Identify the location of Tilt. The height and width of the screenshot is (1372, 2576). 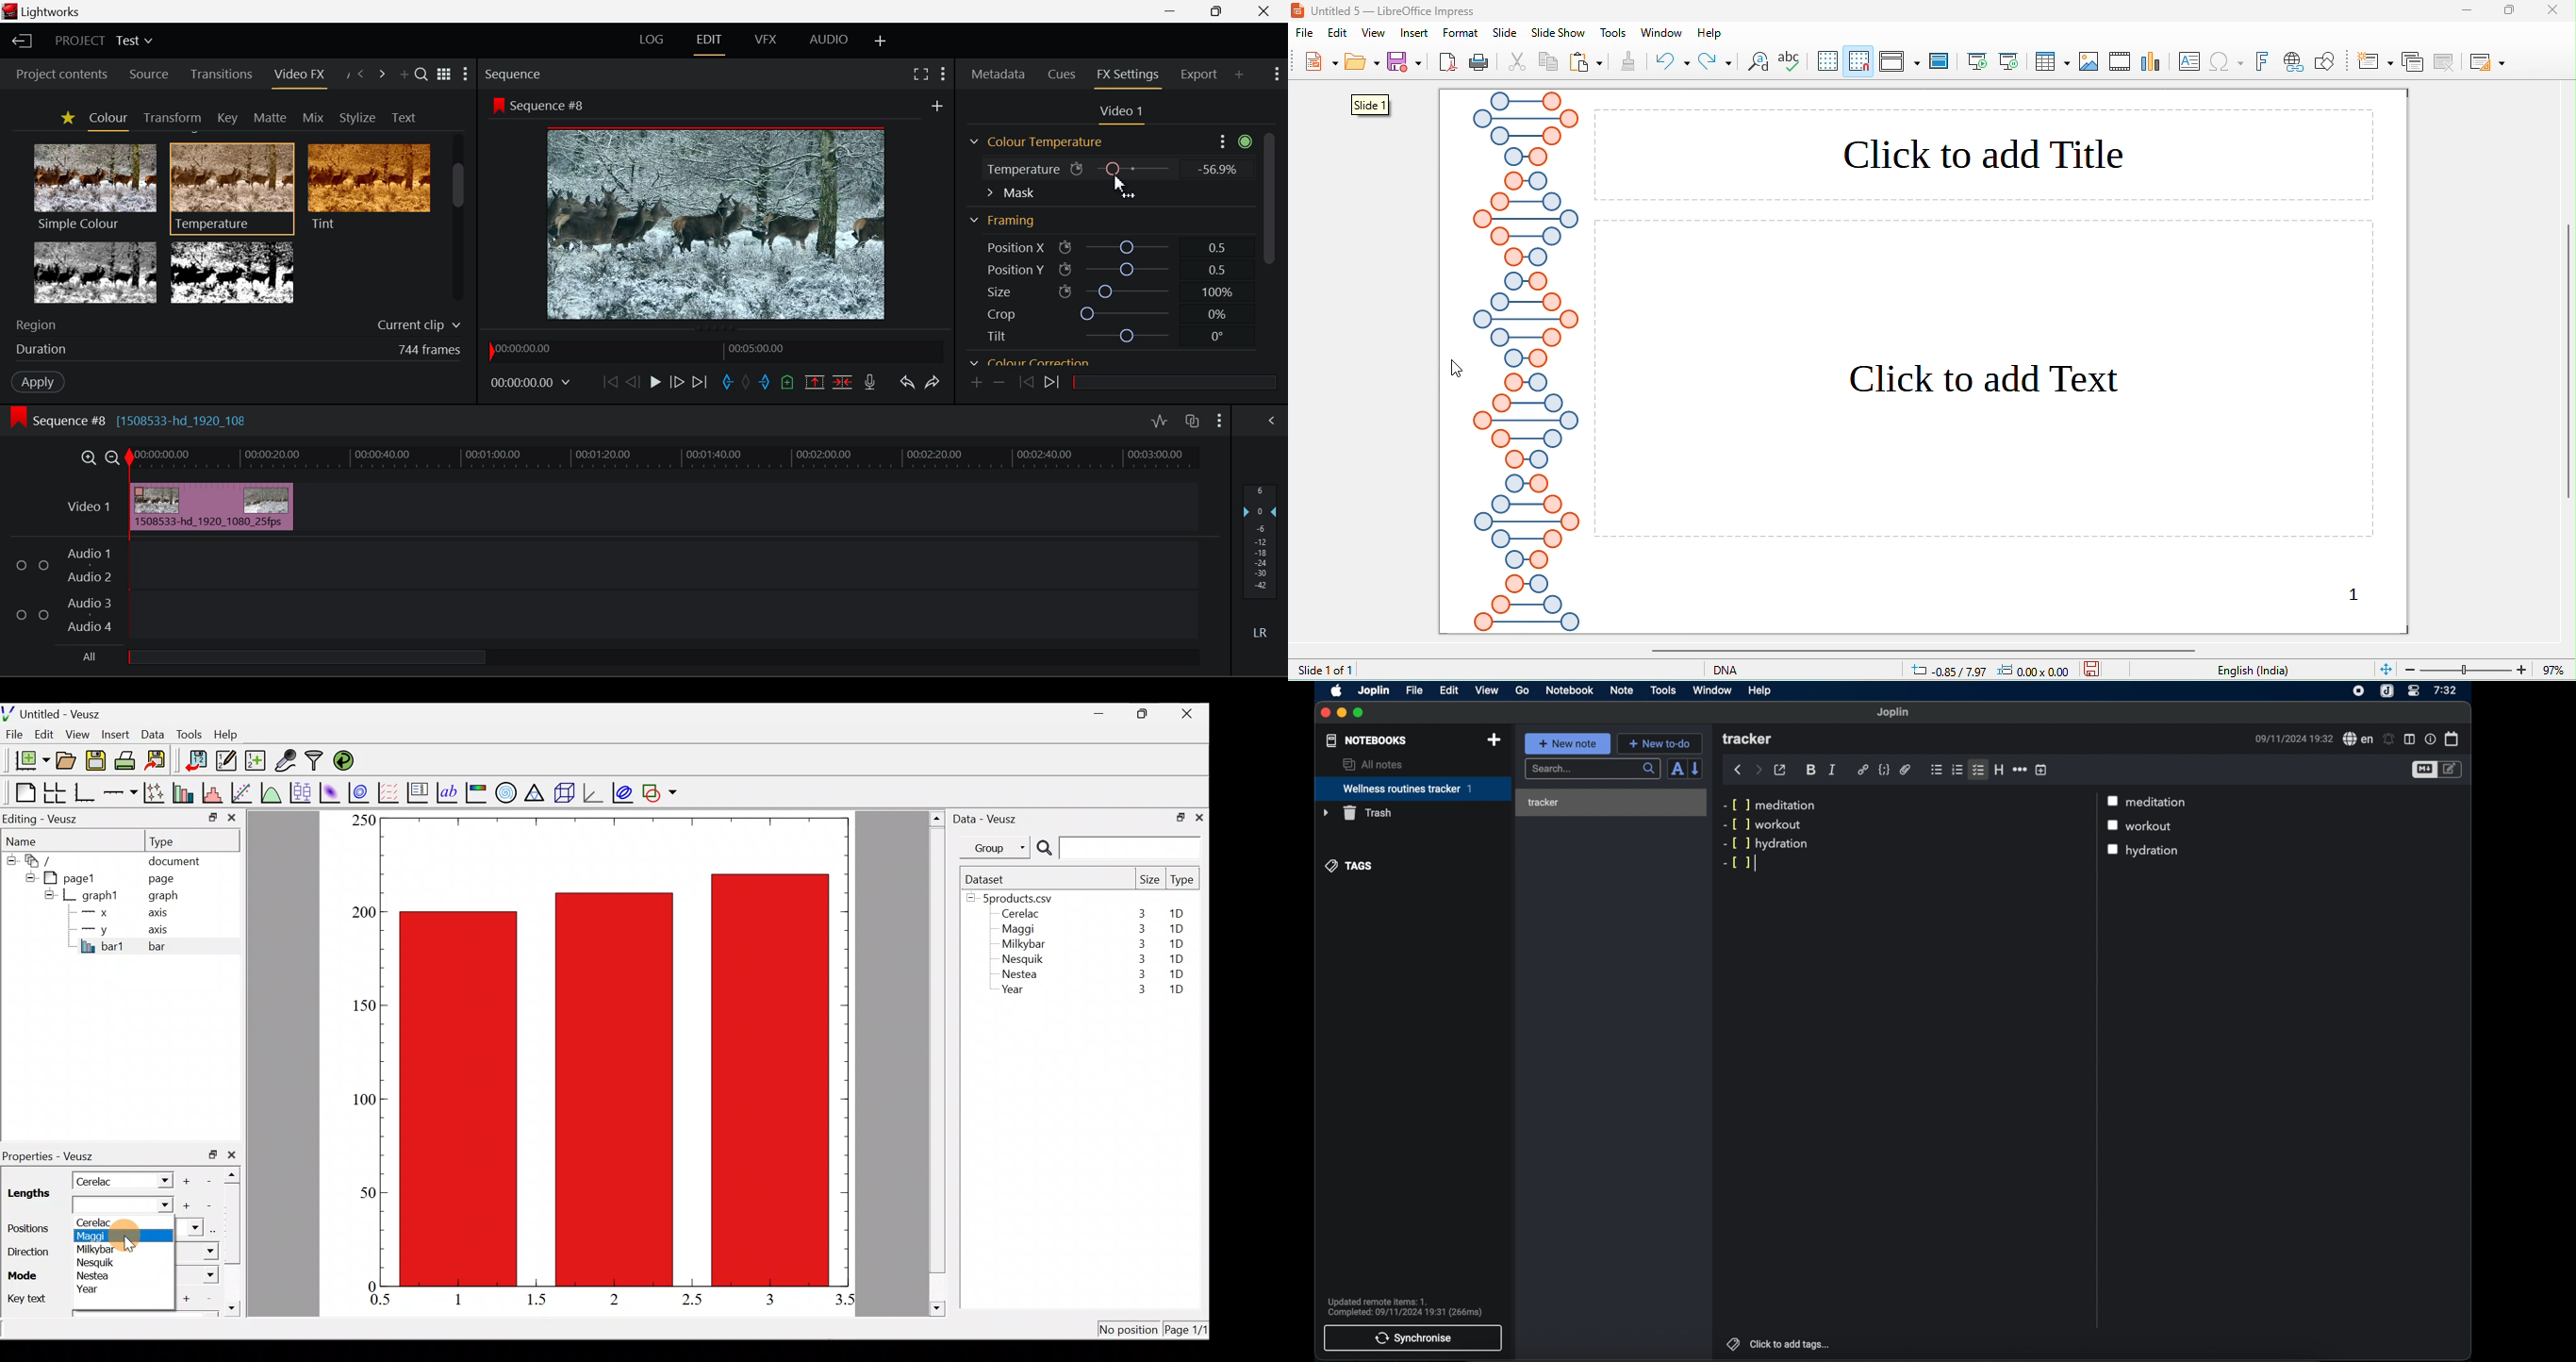
(998, 336).